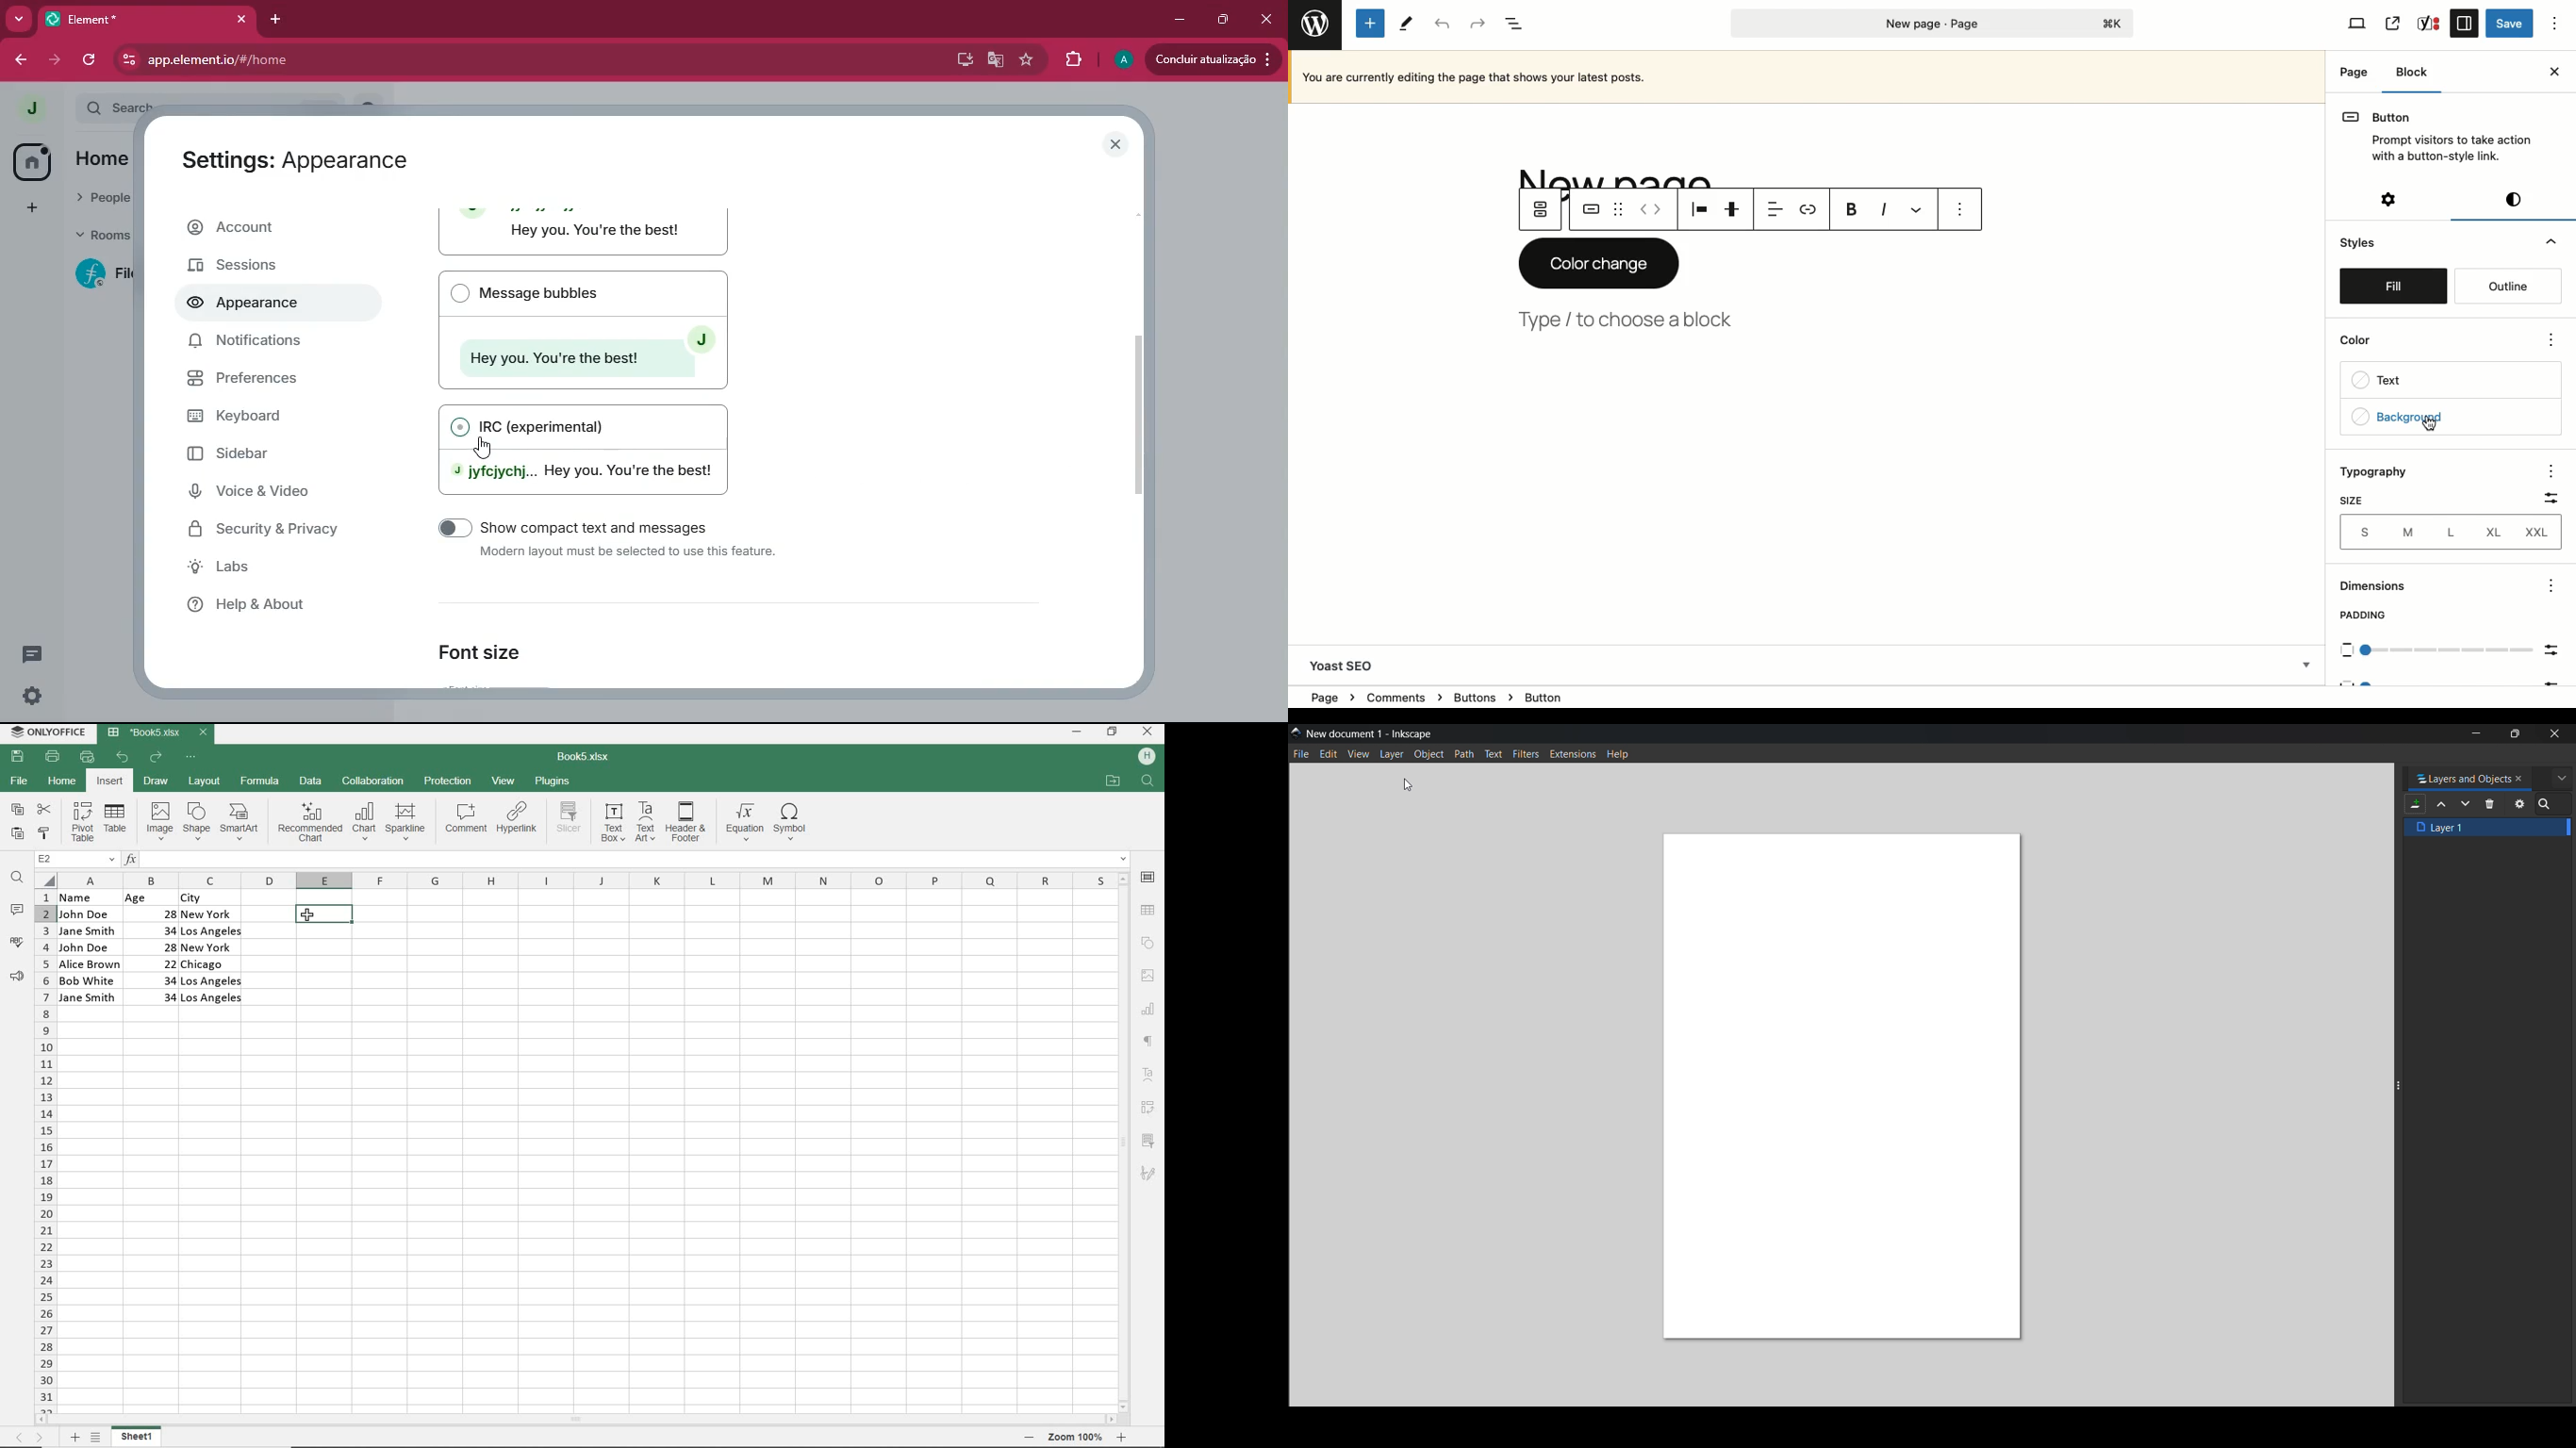  What do you see at coordinates (155, 782) in the screenshot?
I see `DRAW` at bounding box center [155, 782].